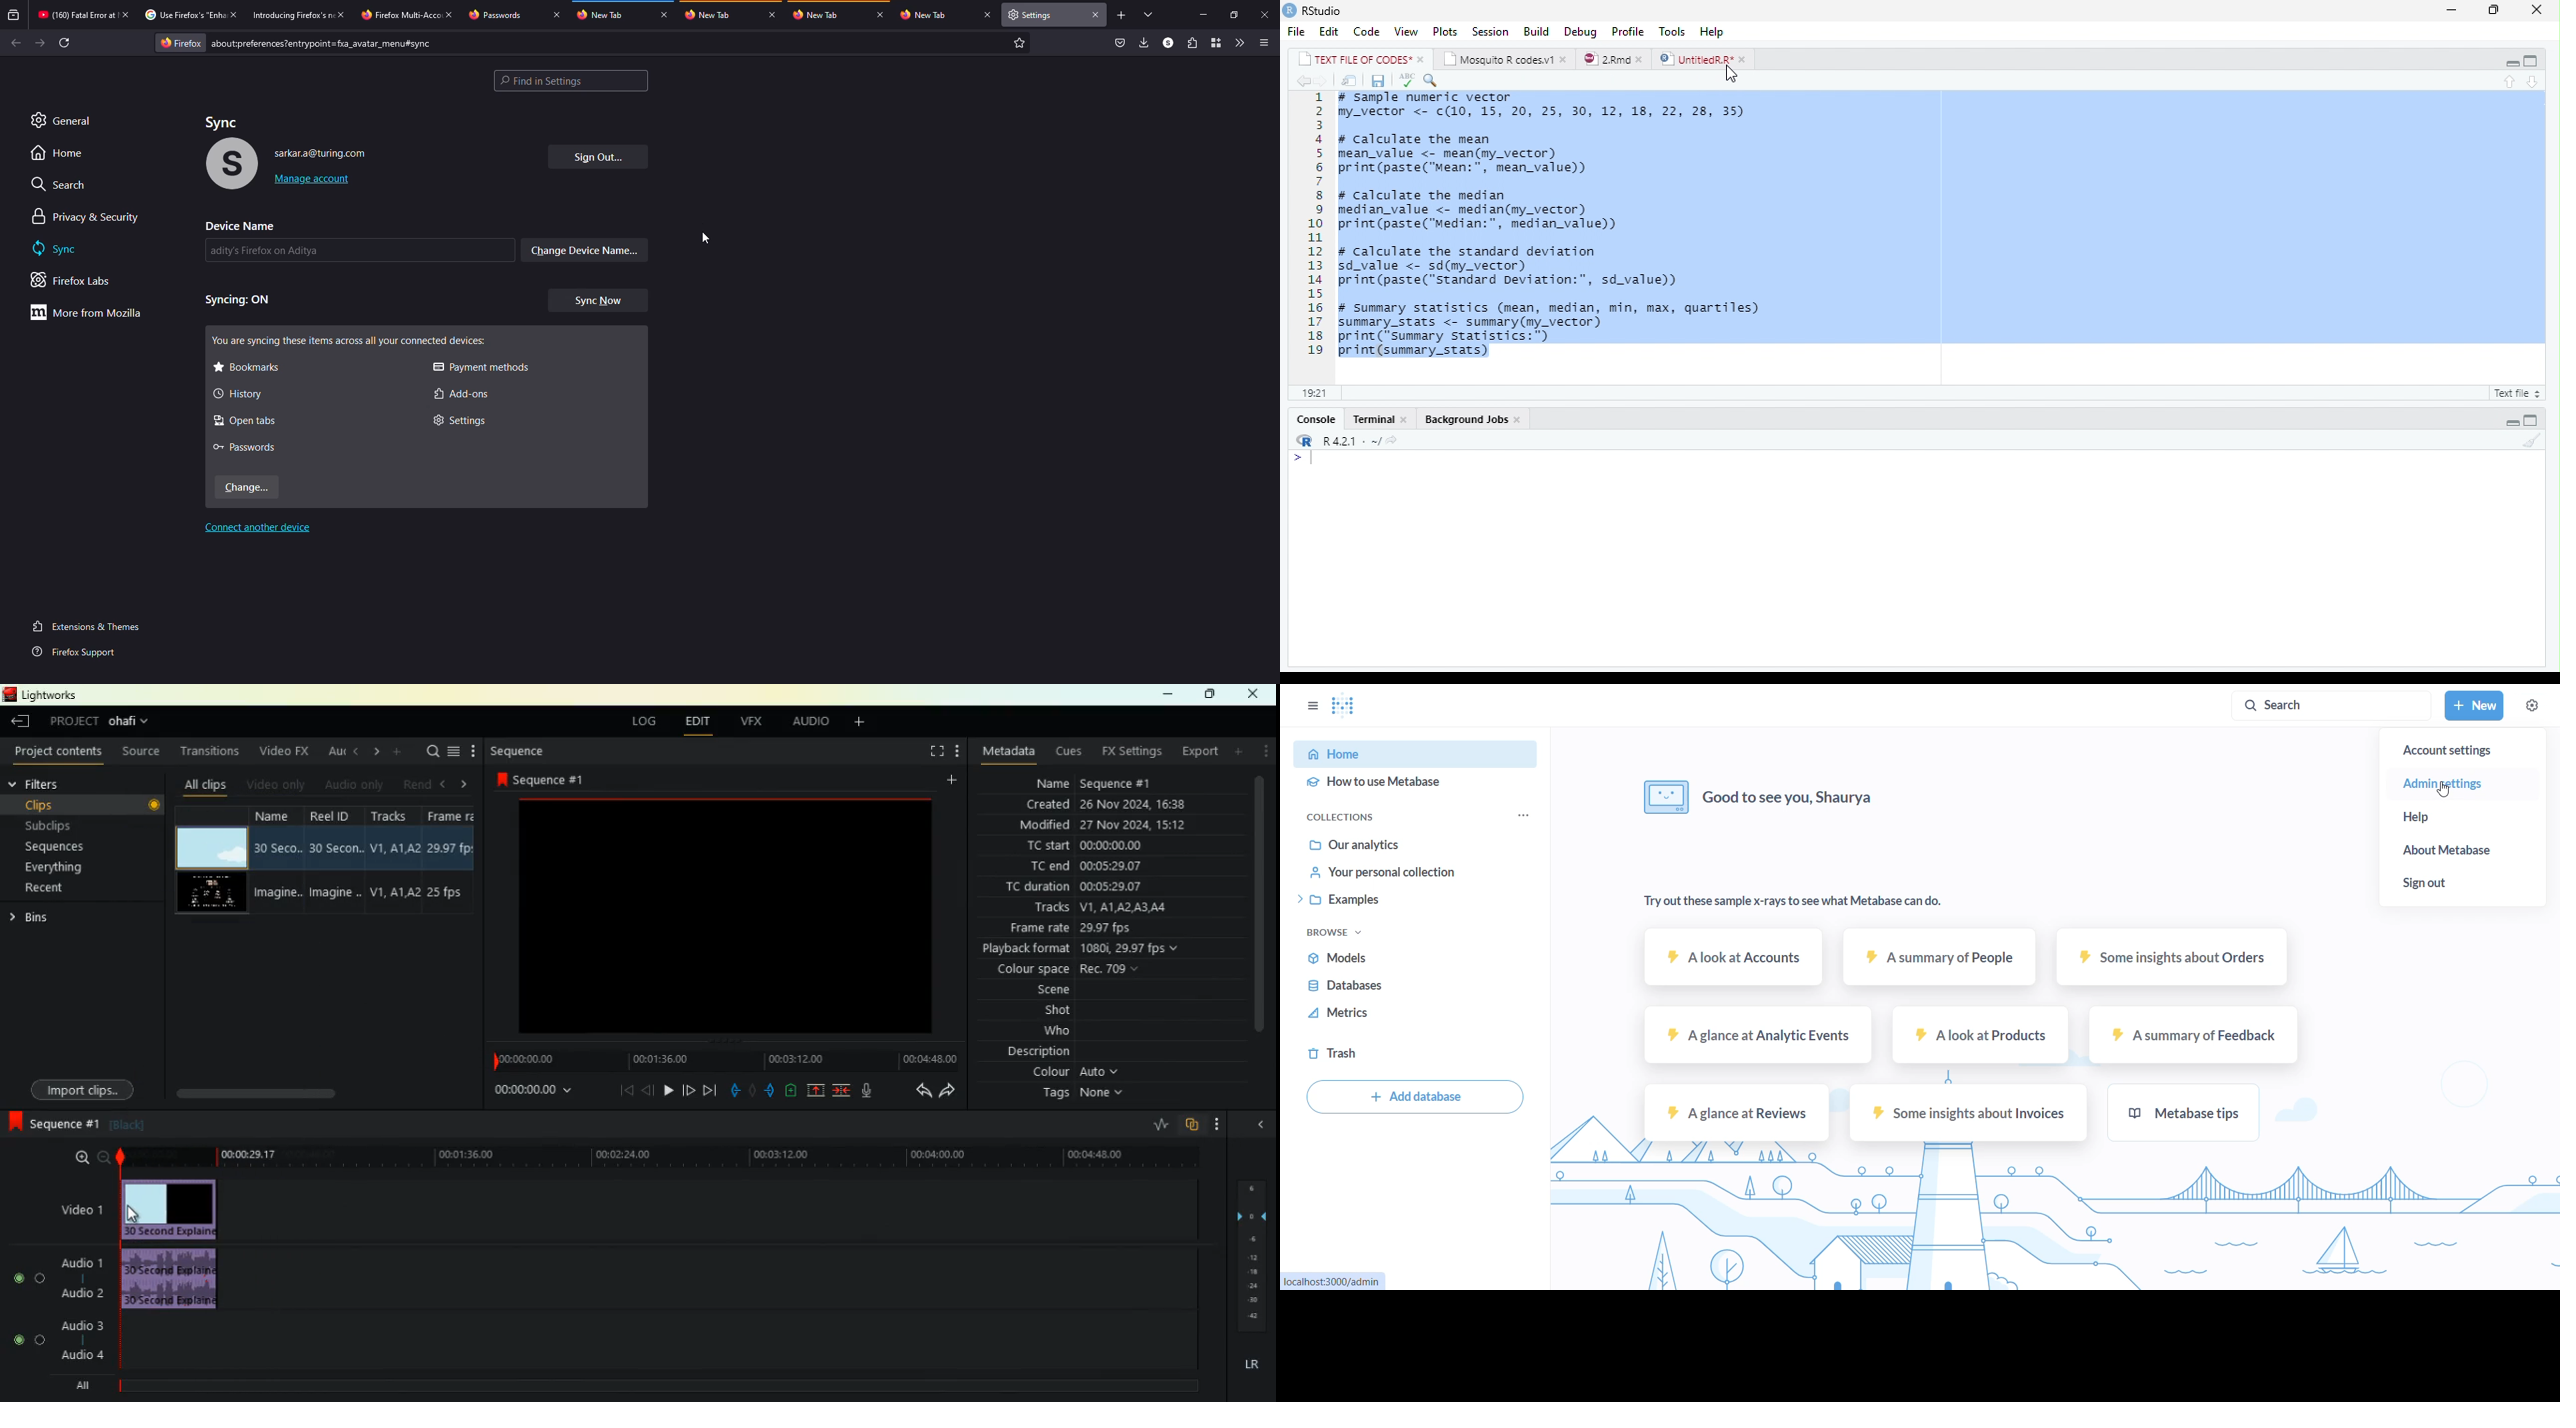  I want to click on help, so click(1712, 32).